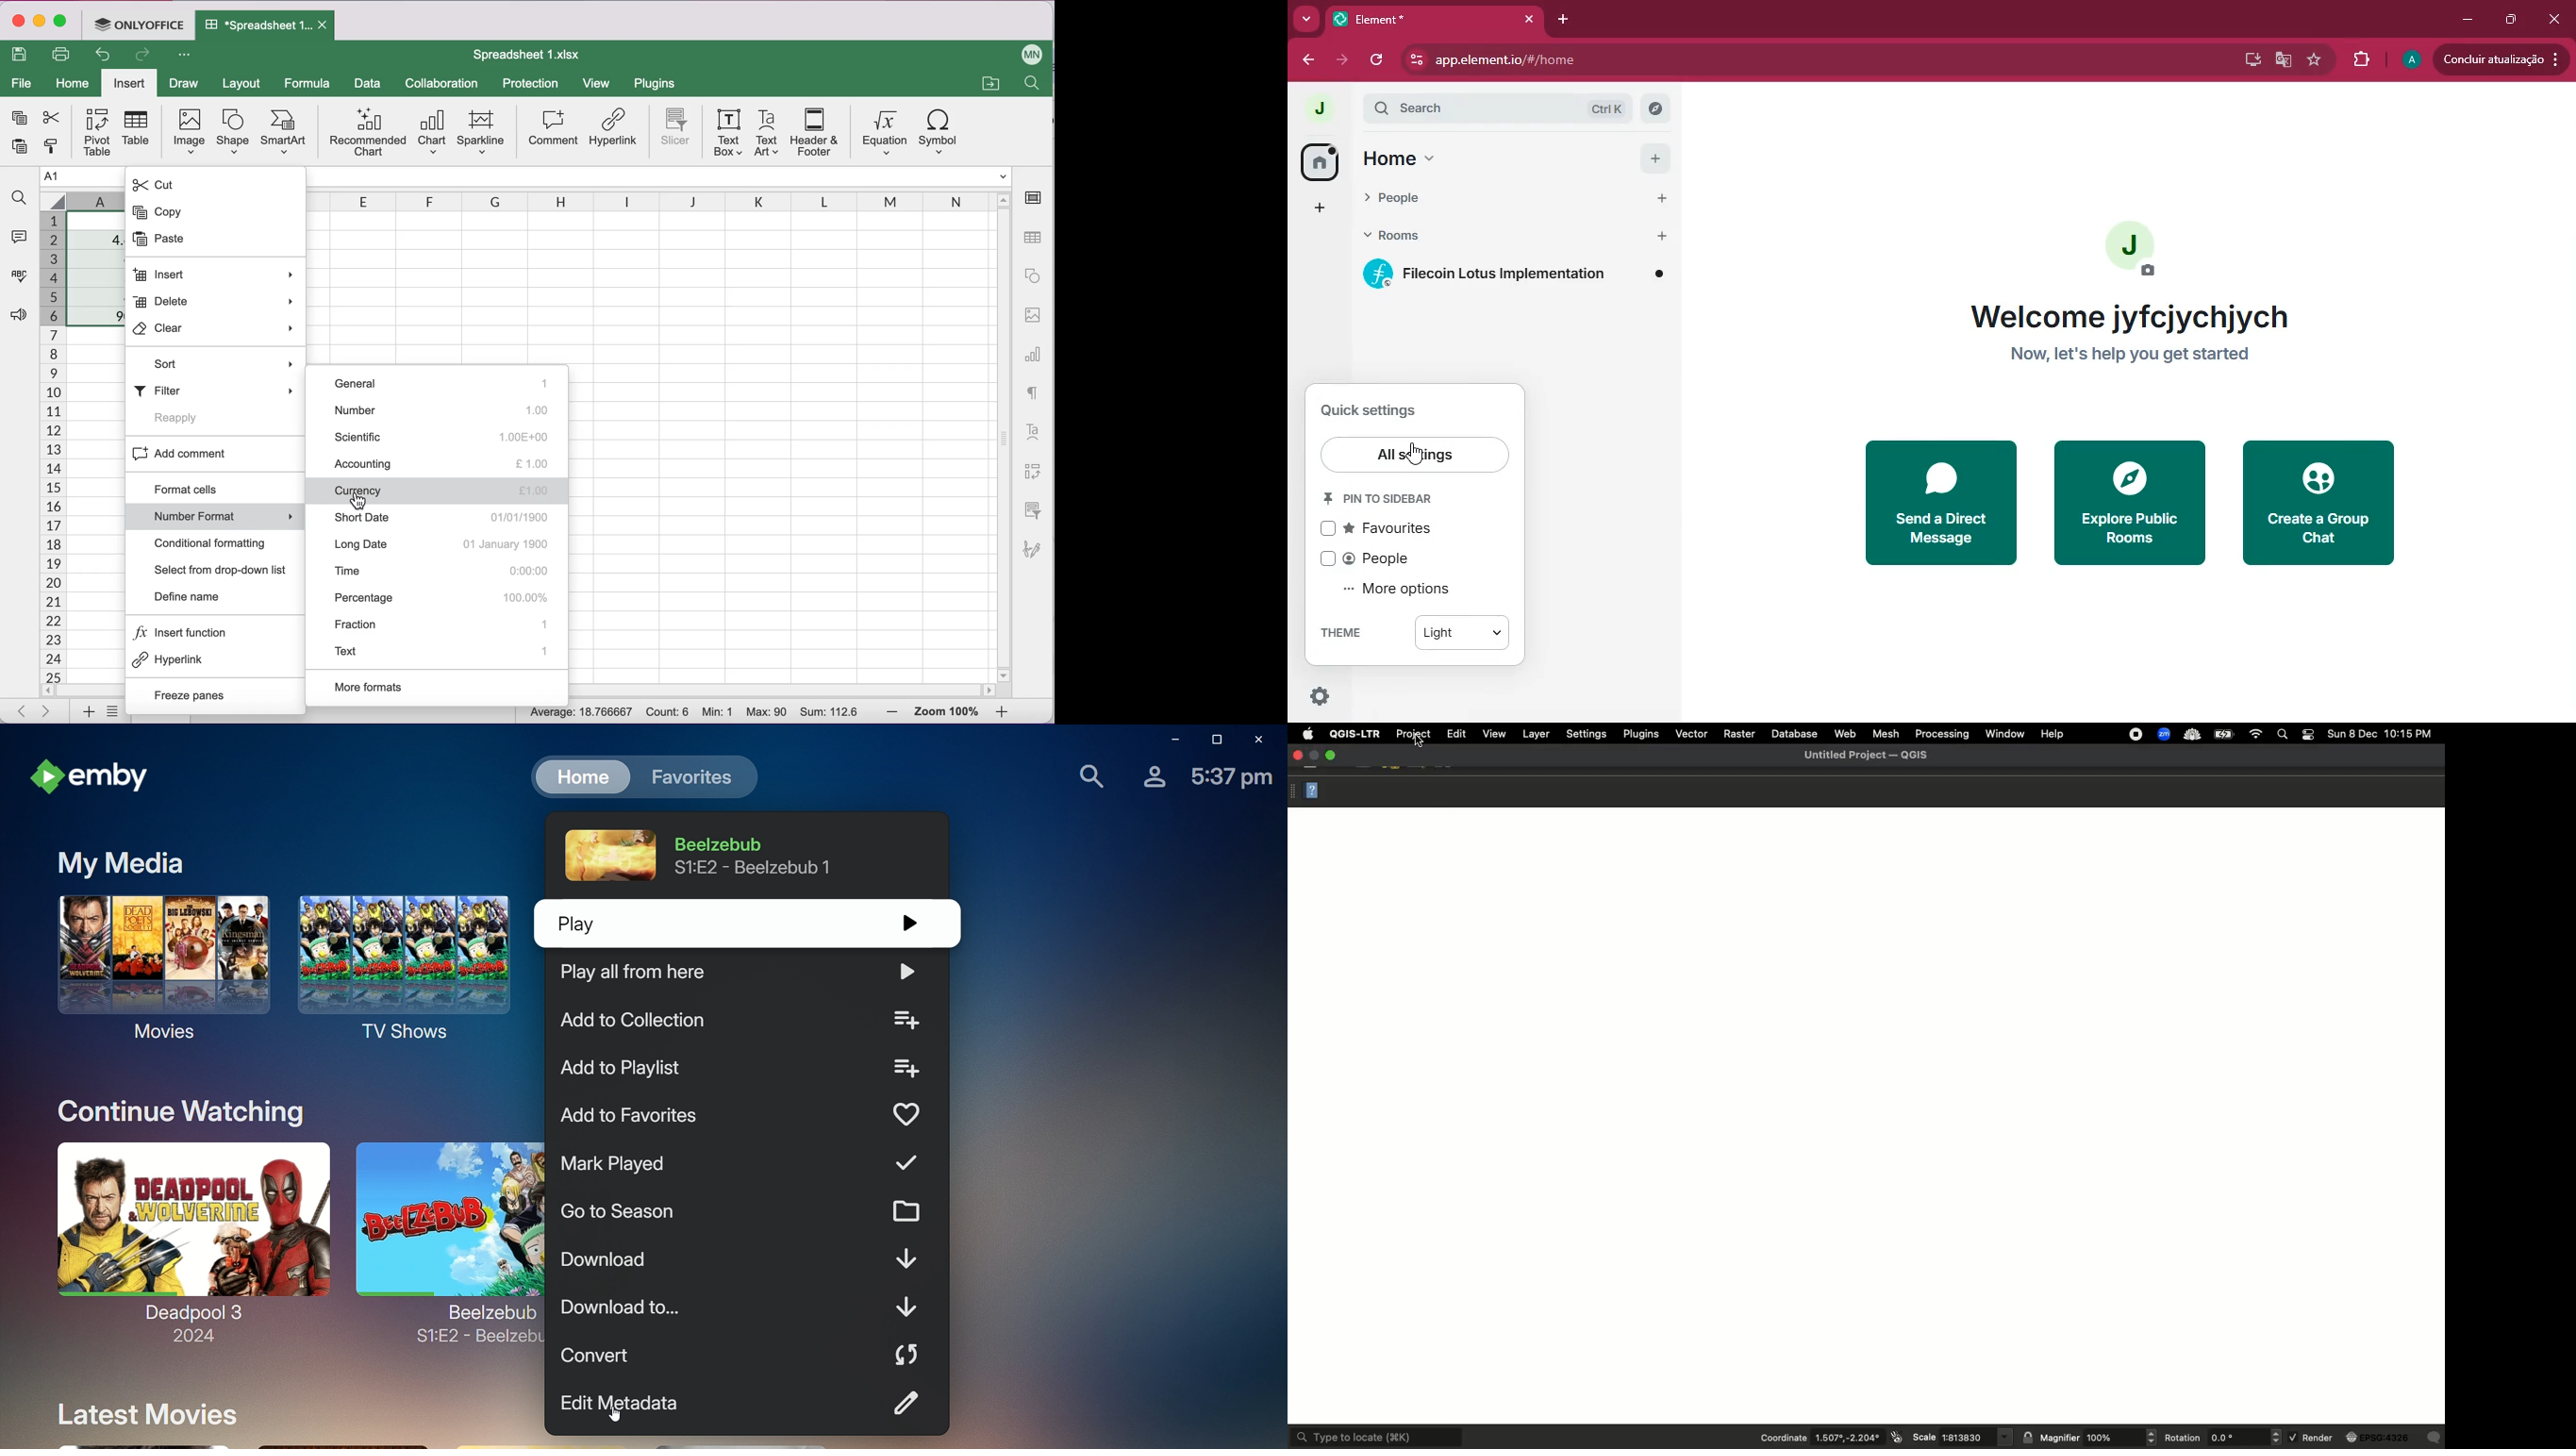  Describe the element at coordinates (186, 1338) in the screenshot. I see `2024` at that location.